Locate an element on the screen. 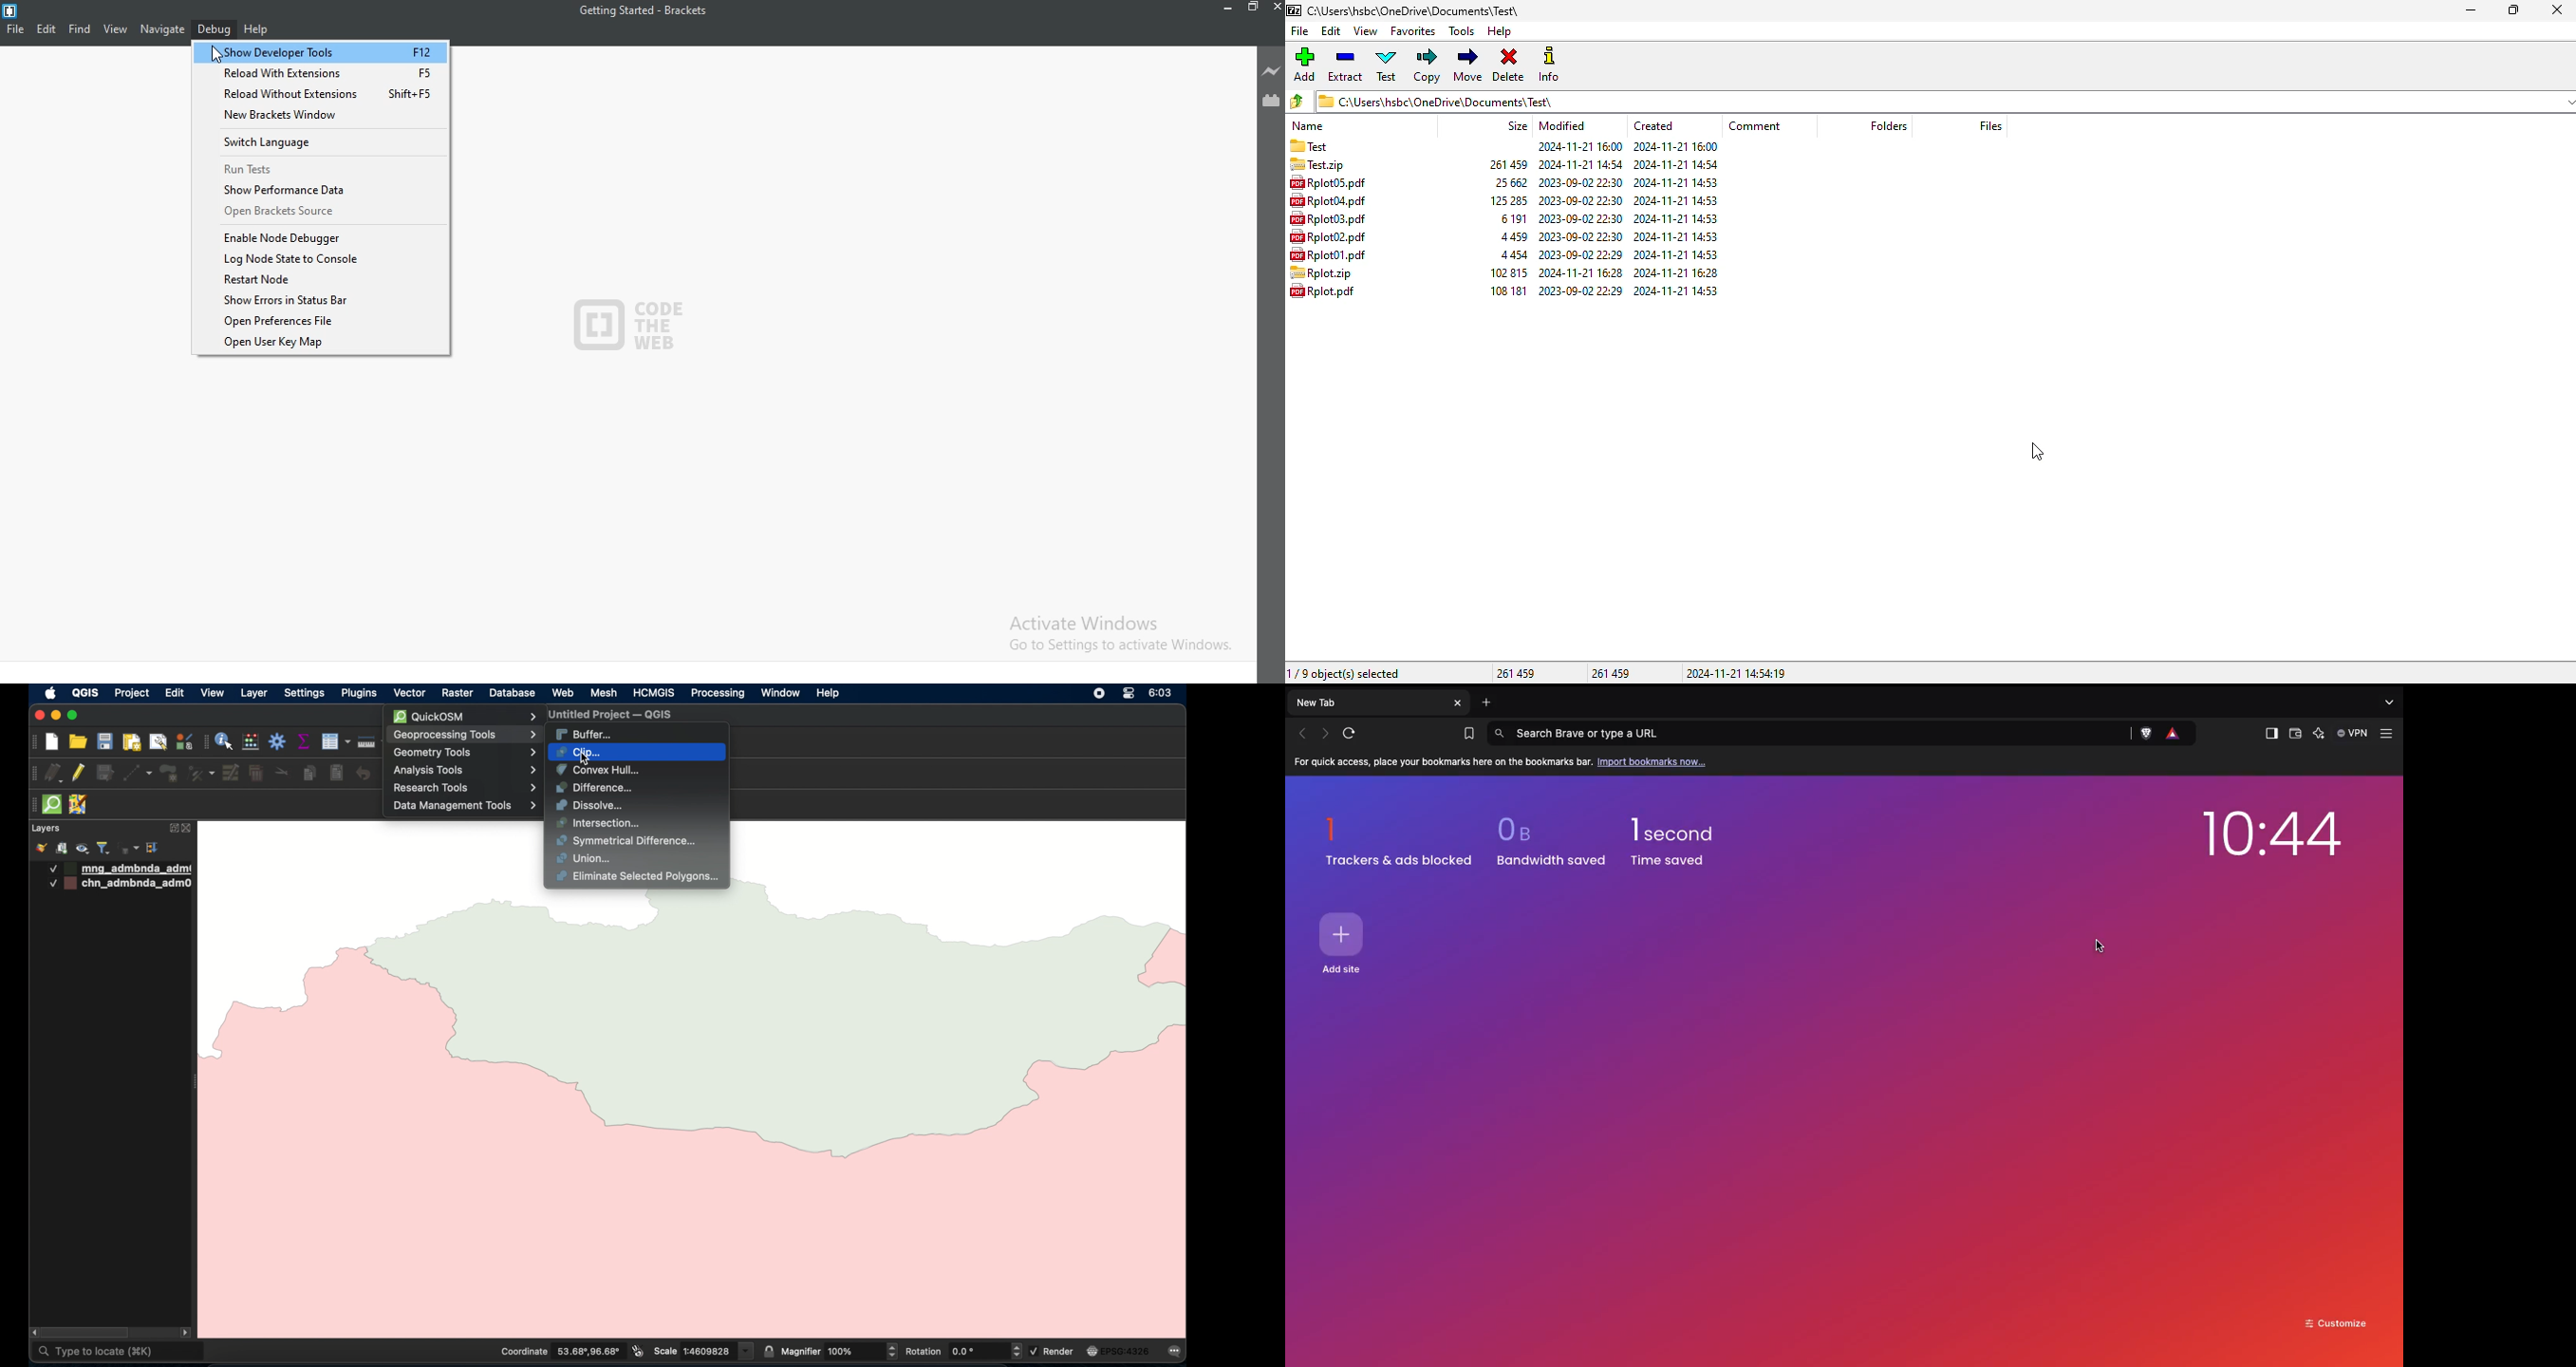 Image resolution: width=2576 pixels, height=1372 pixels. render is located at coordinates (1054, 1351).